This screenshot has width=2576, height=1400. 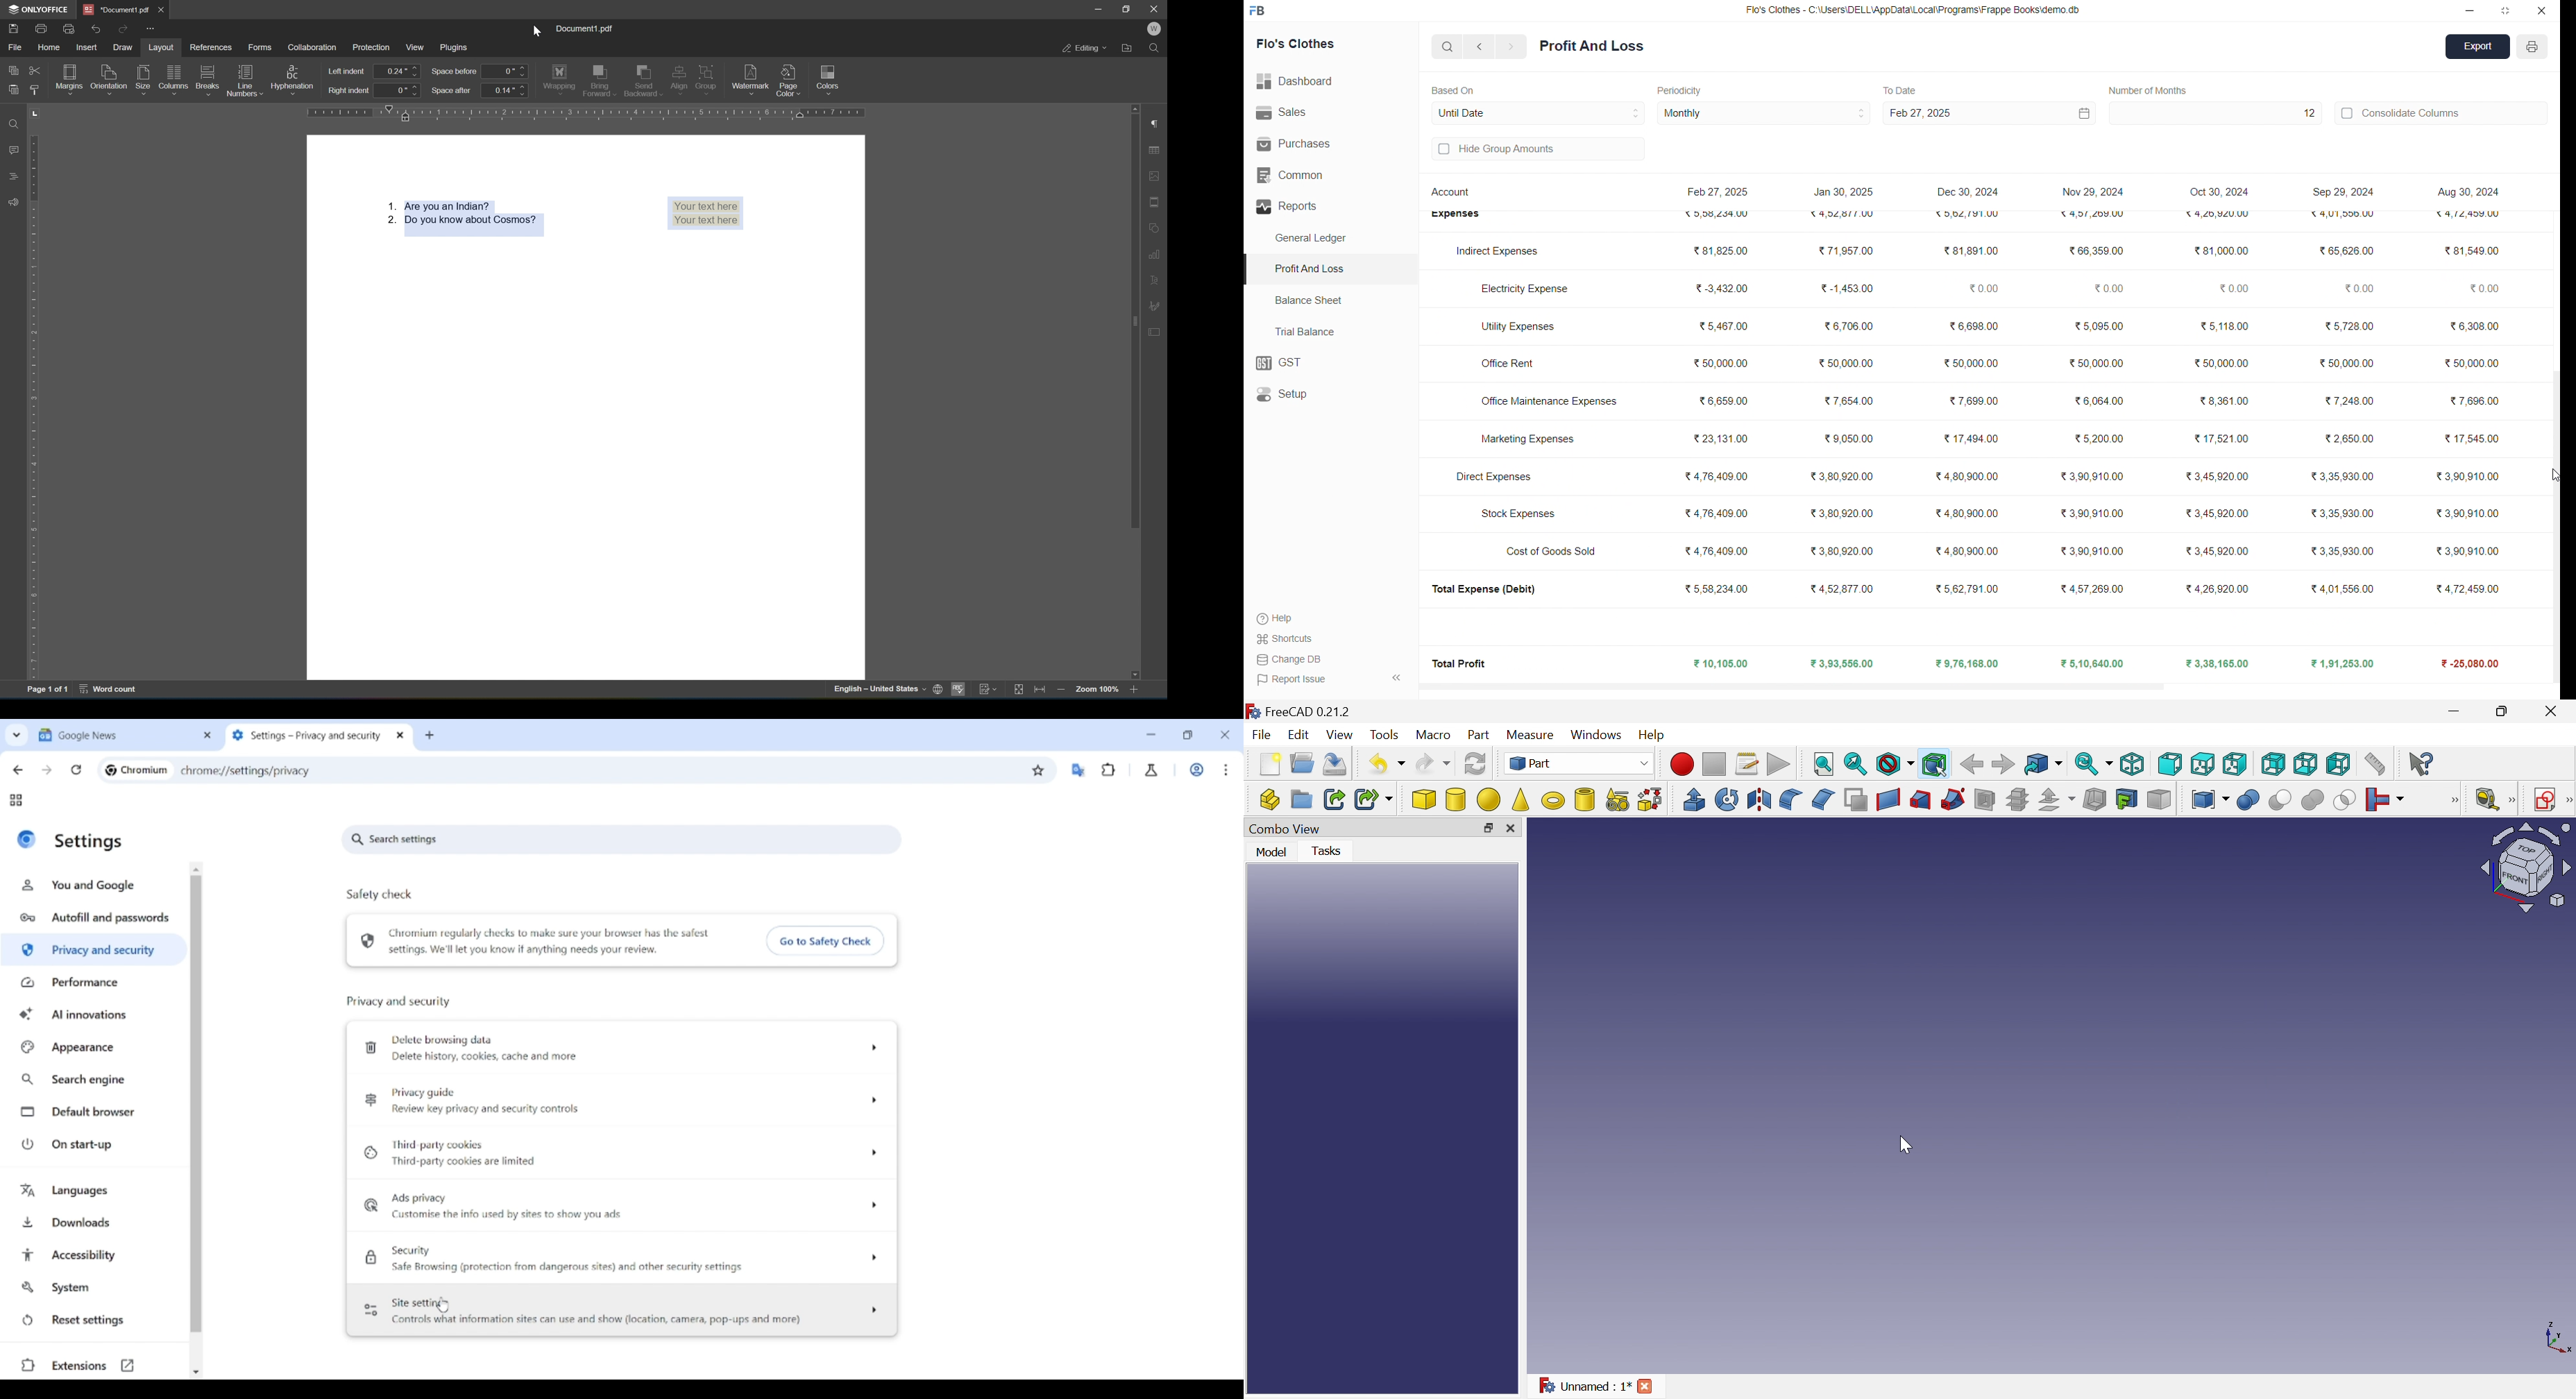 I want to click on ₹9,76,168.00, so click(x=1972, y=664).